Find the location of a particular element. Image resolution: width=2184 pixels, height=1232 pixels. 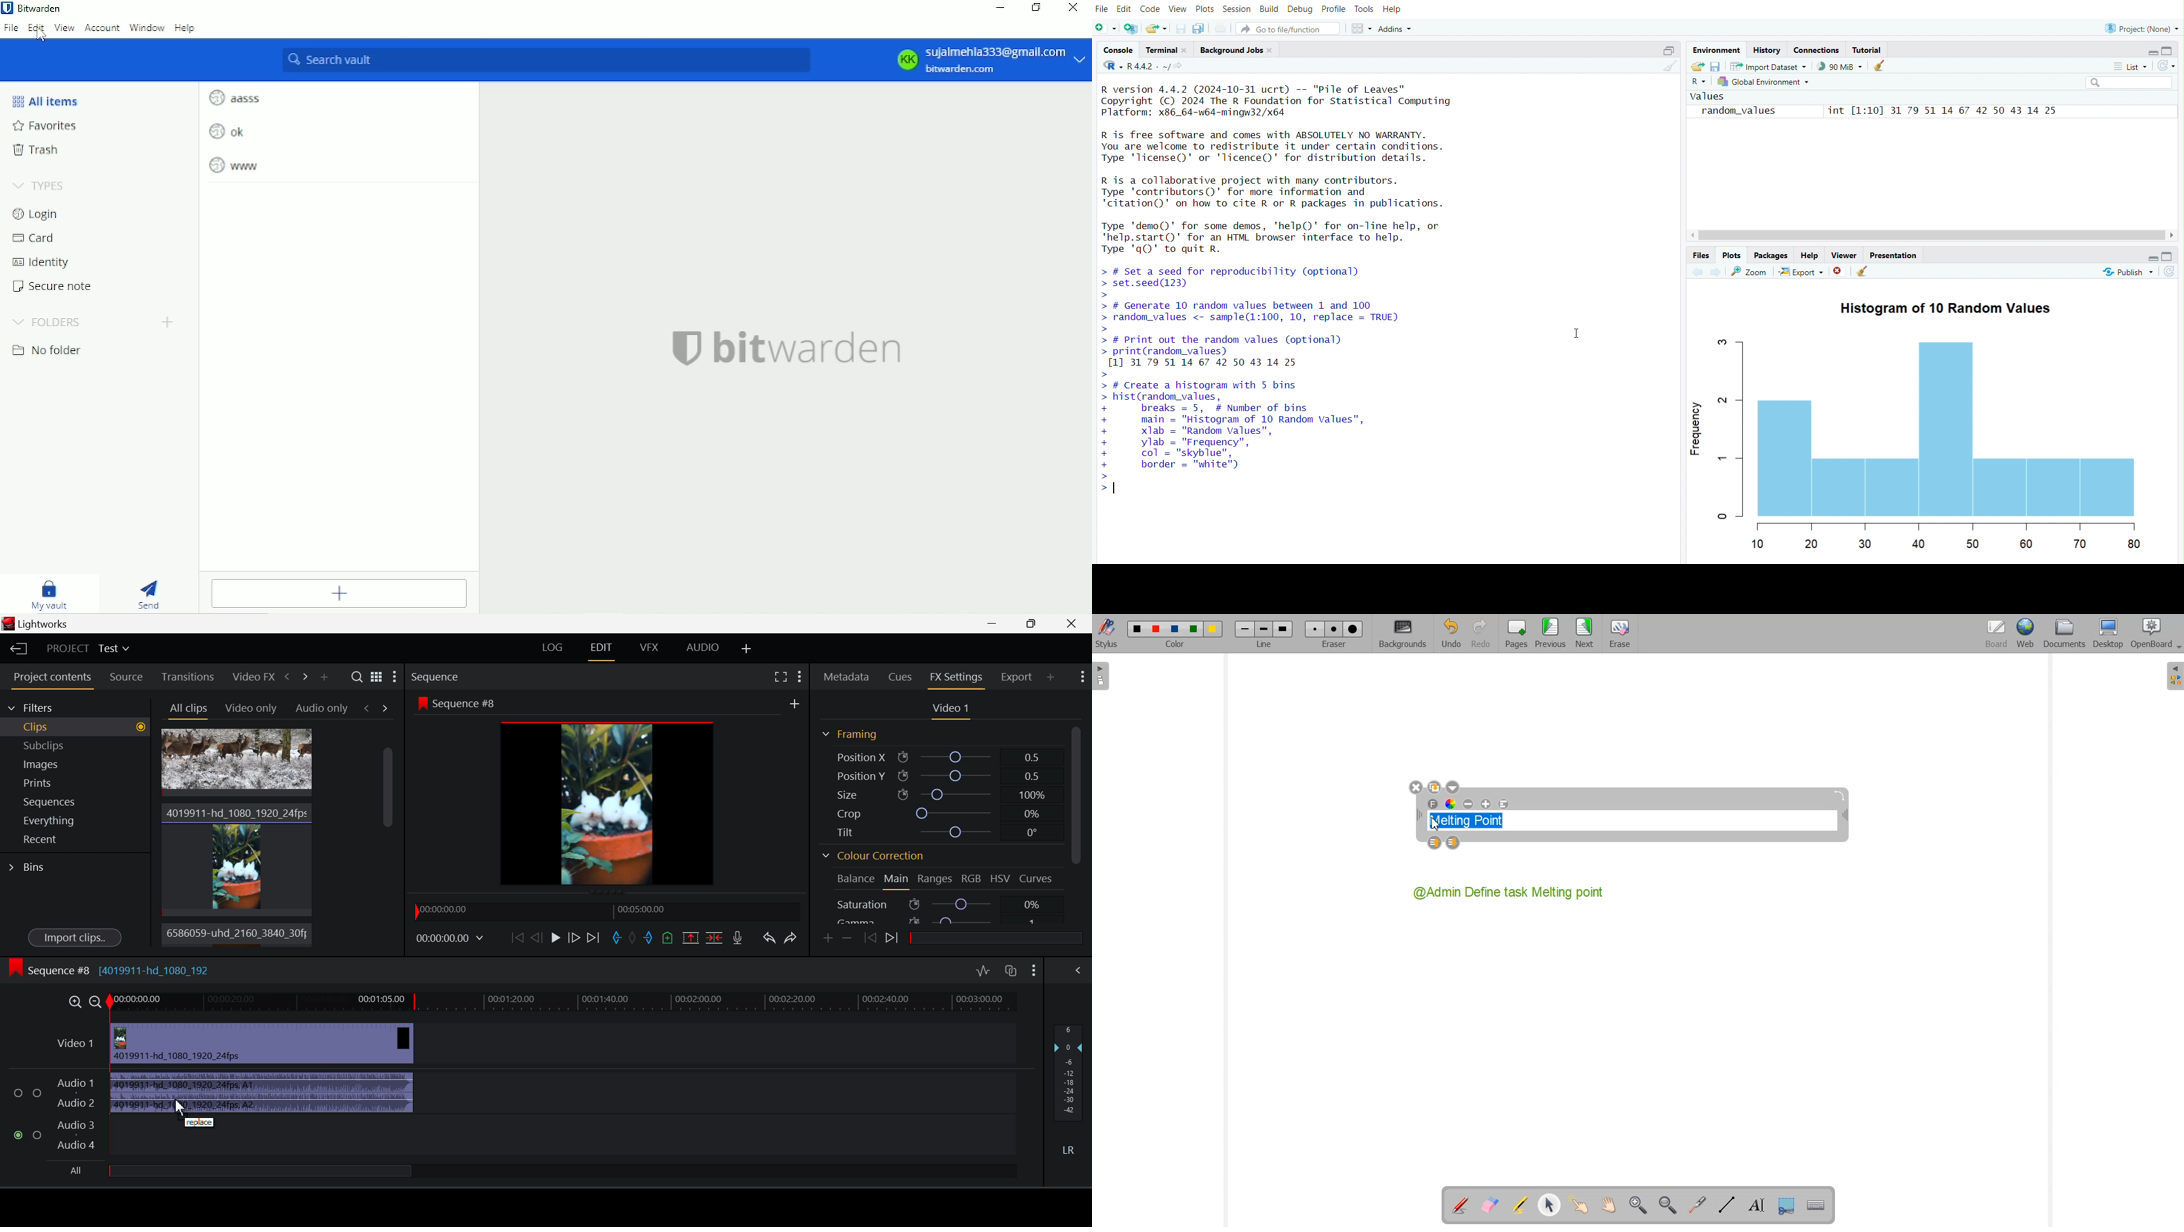

Size is located at coordinates (945, 794).